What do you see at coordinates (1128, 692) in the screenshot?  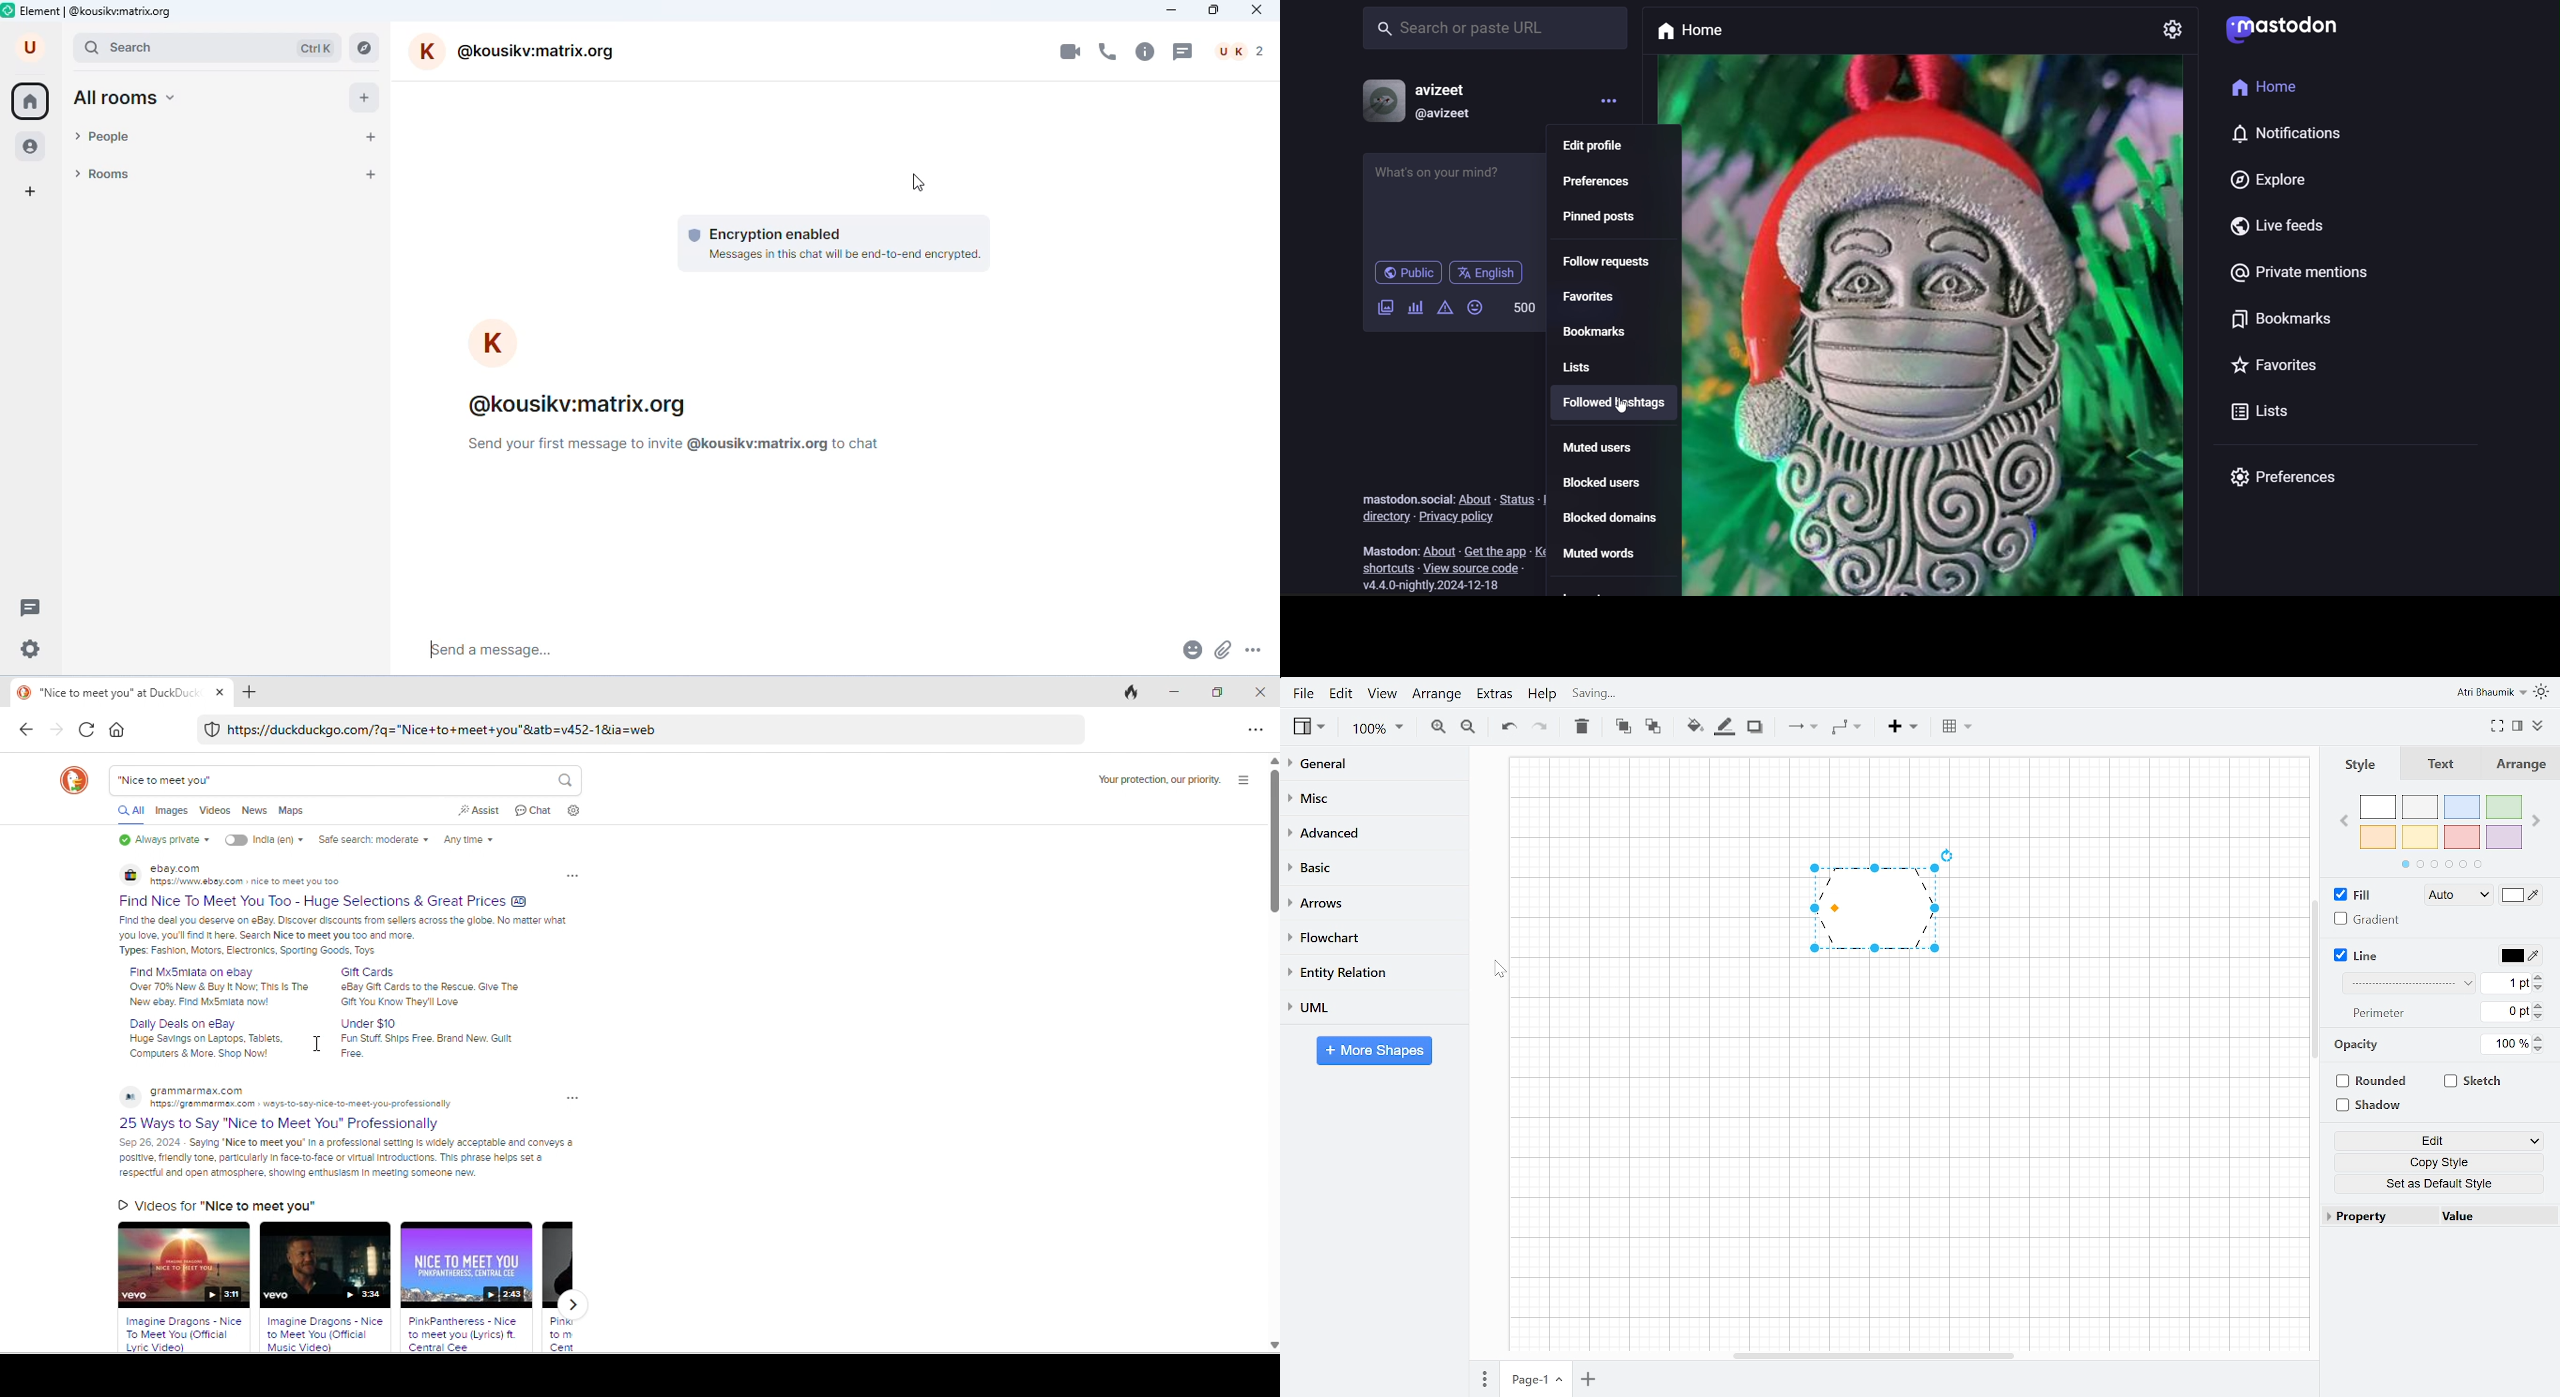 I see `track tab` at bounding box center [1128, 692].